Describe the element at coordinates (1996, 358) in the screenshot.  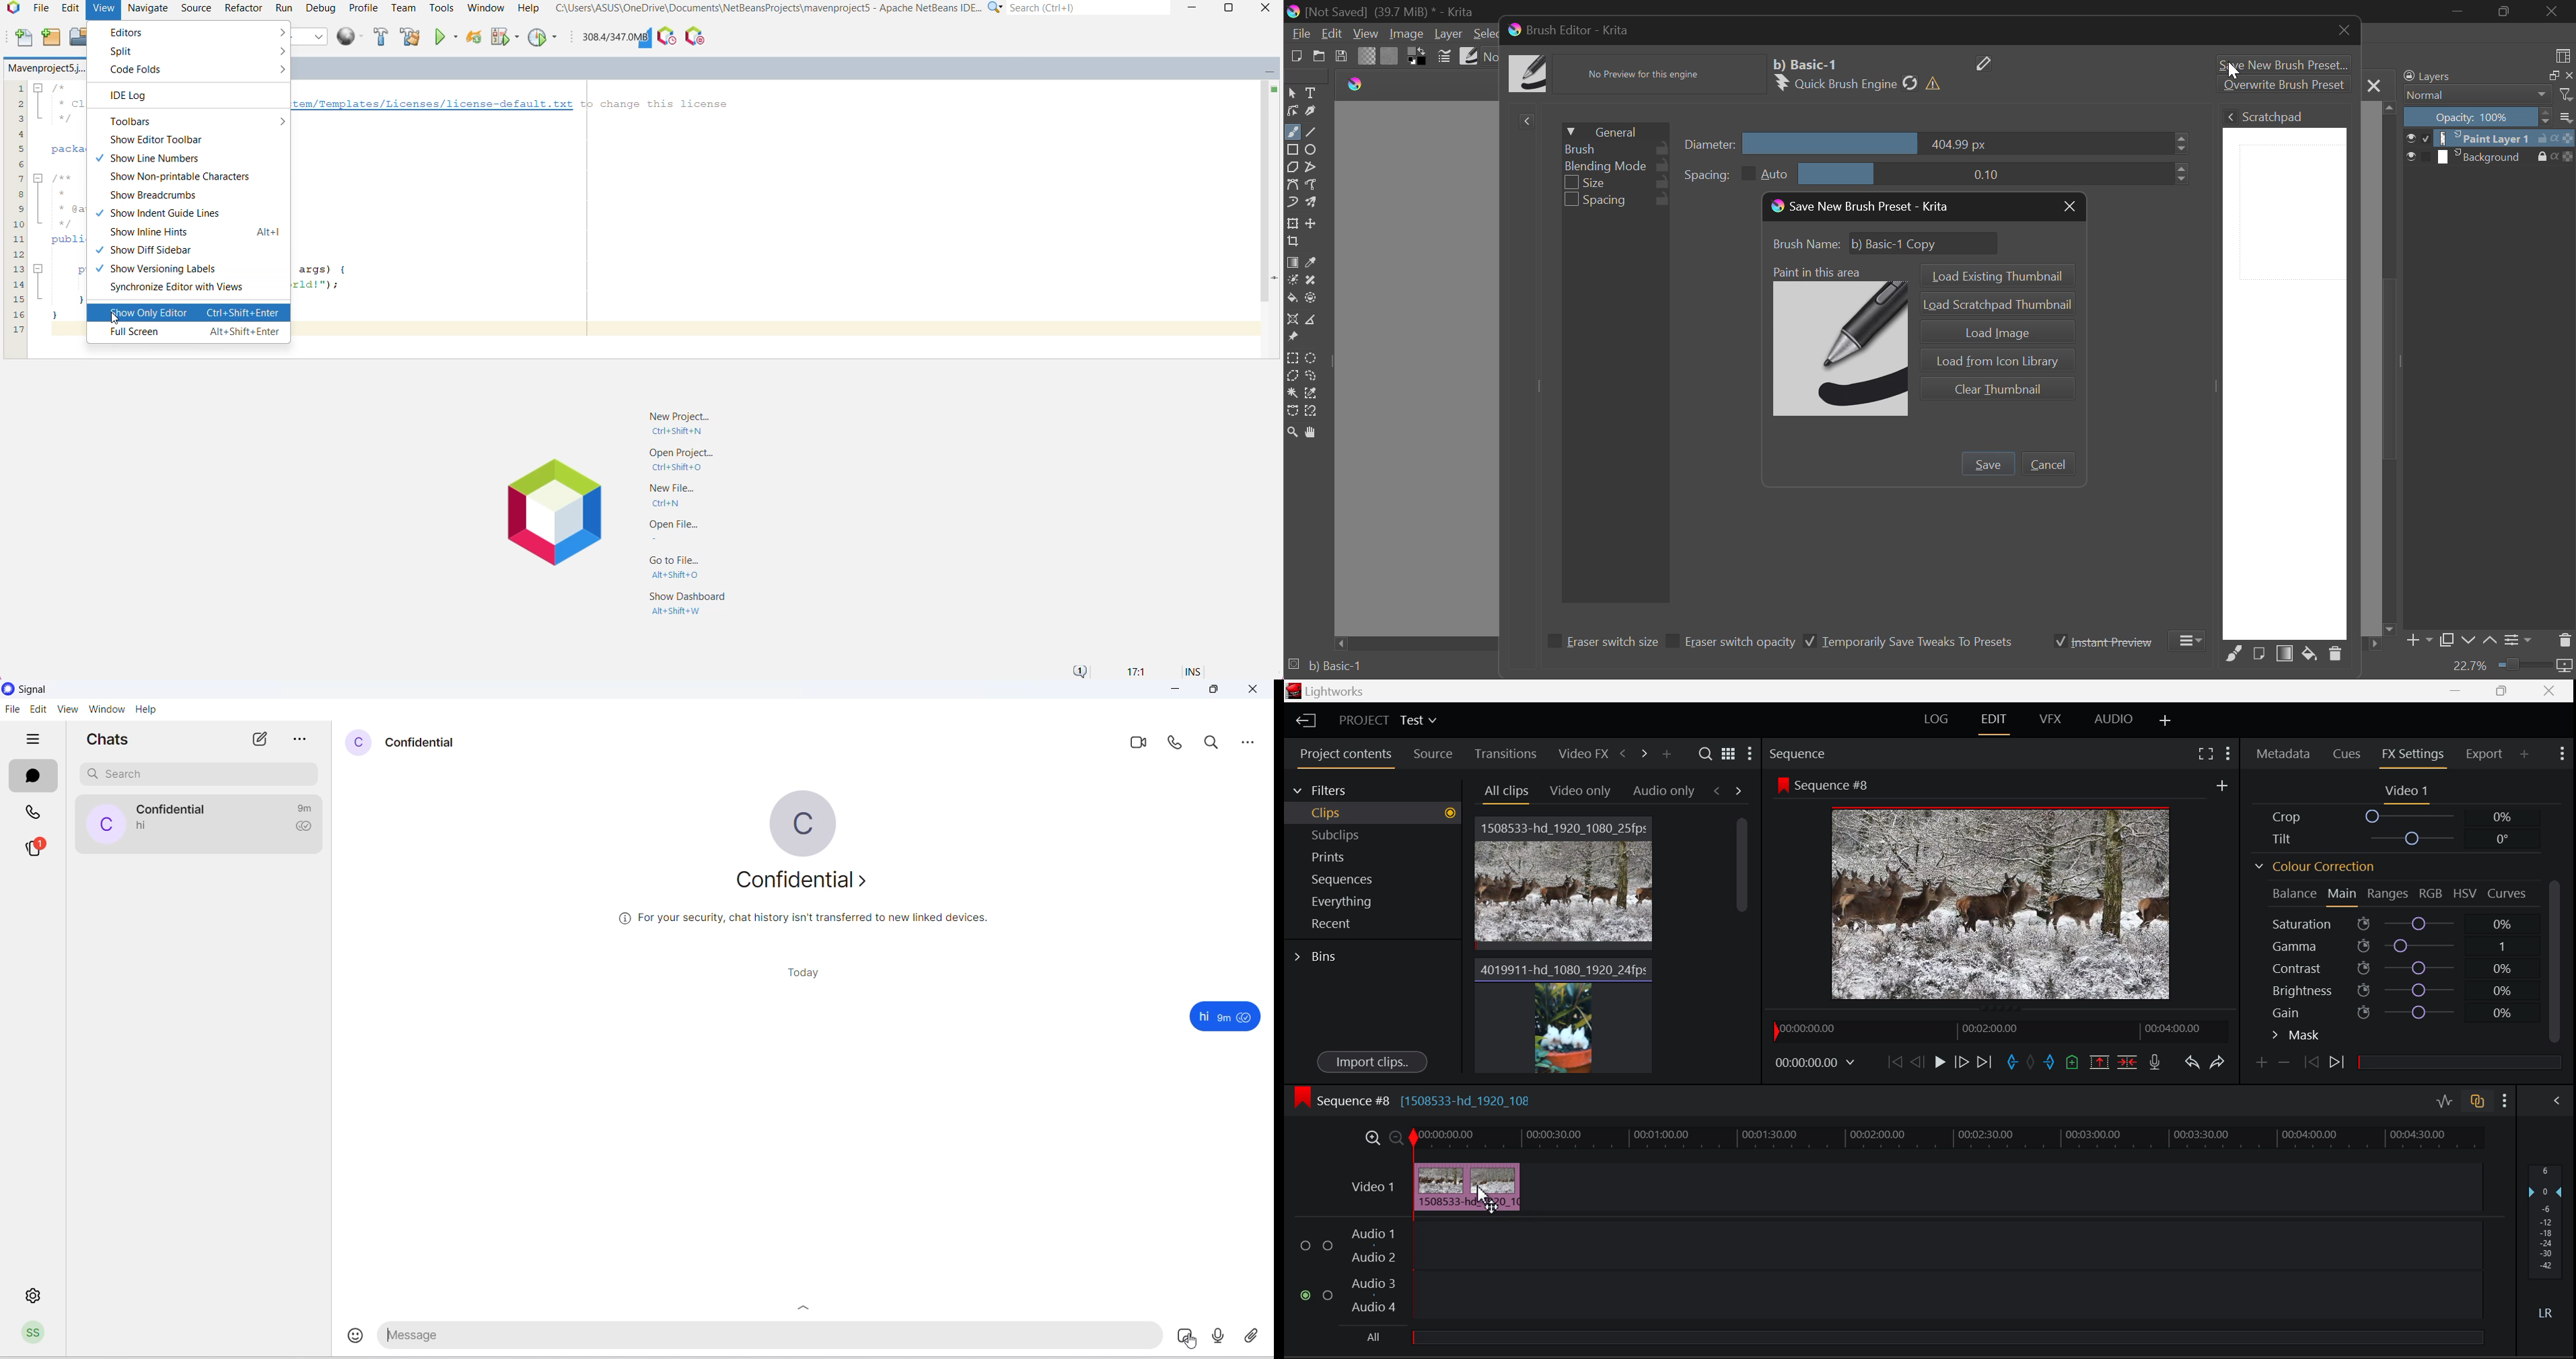
I see `Load from Icon Library` at that location.